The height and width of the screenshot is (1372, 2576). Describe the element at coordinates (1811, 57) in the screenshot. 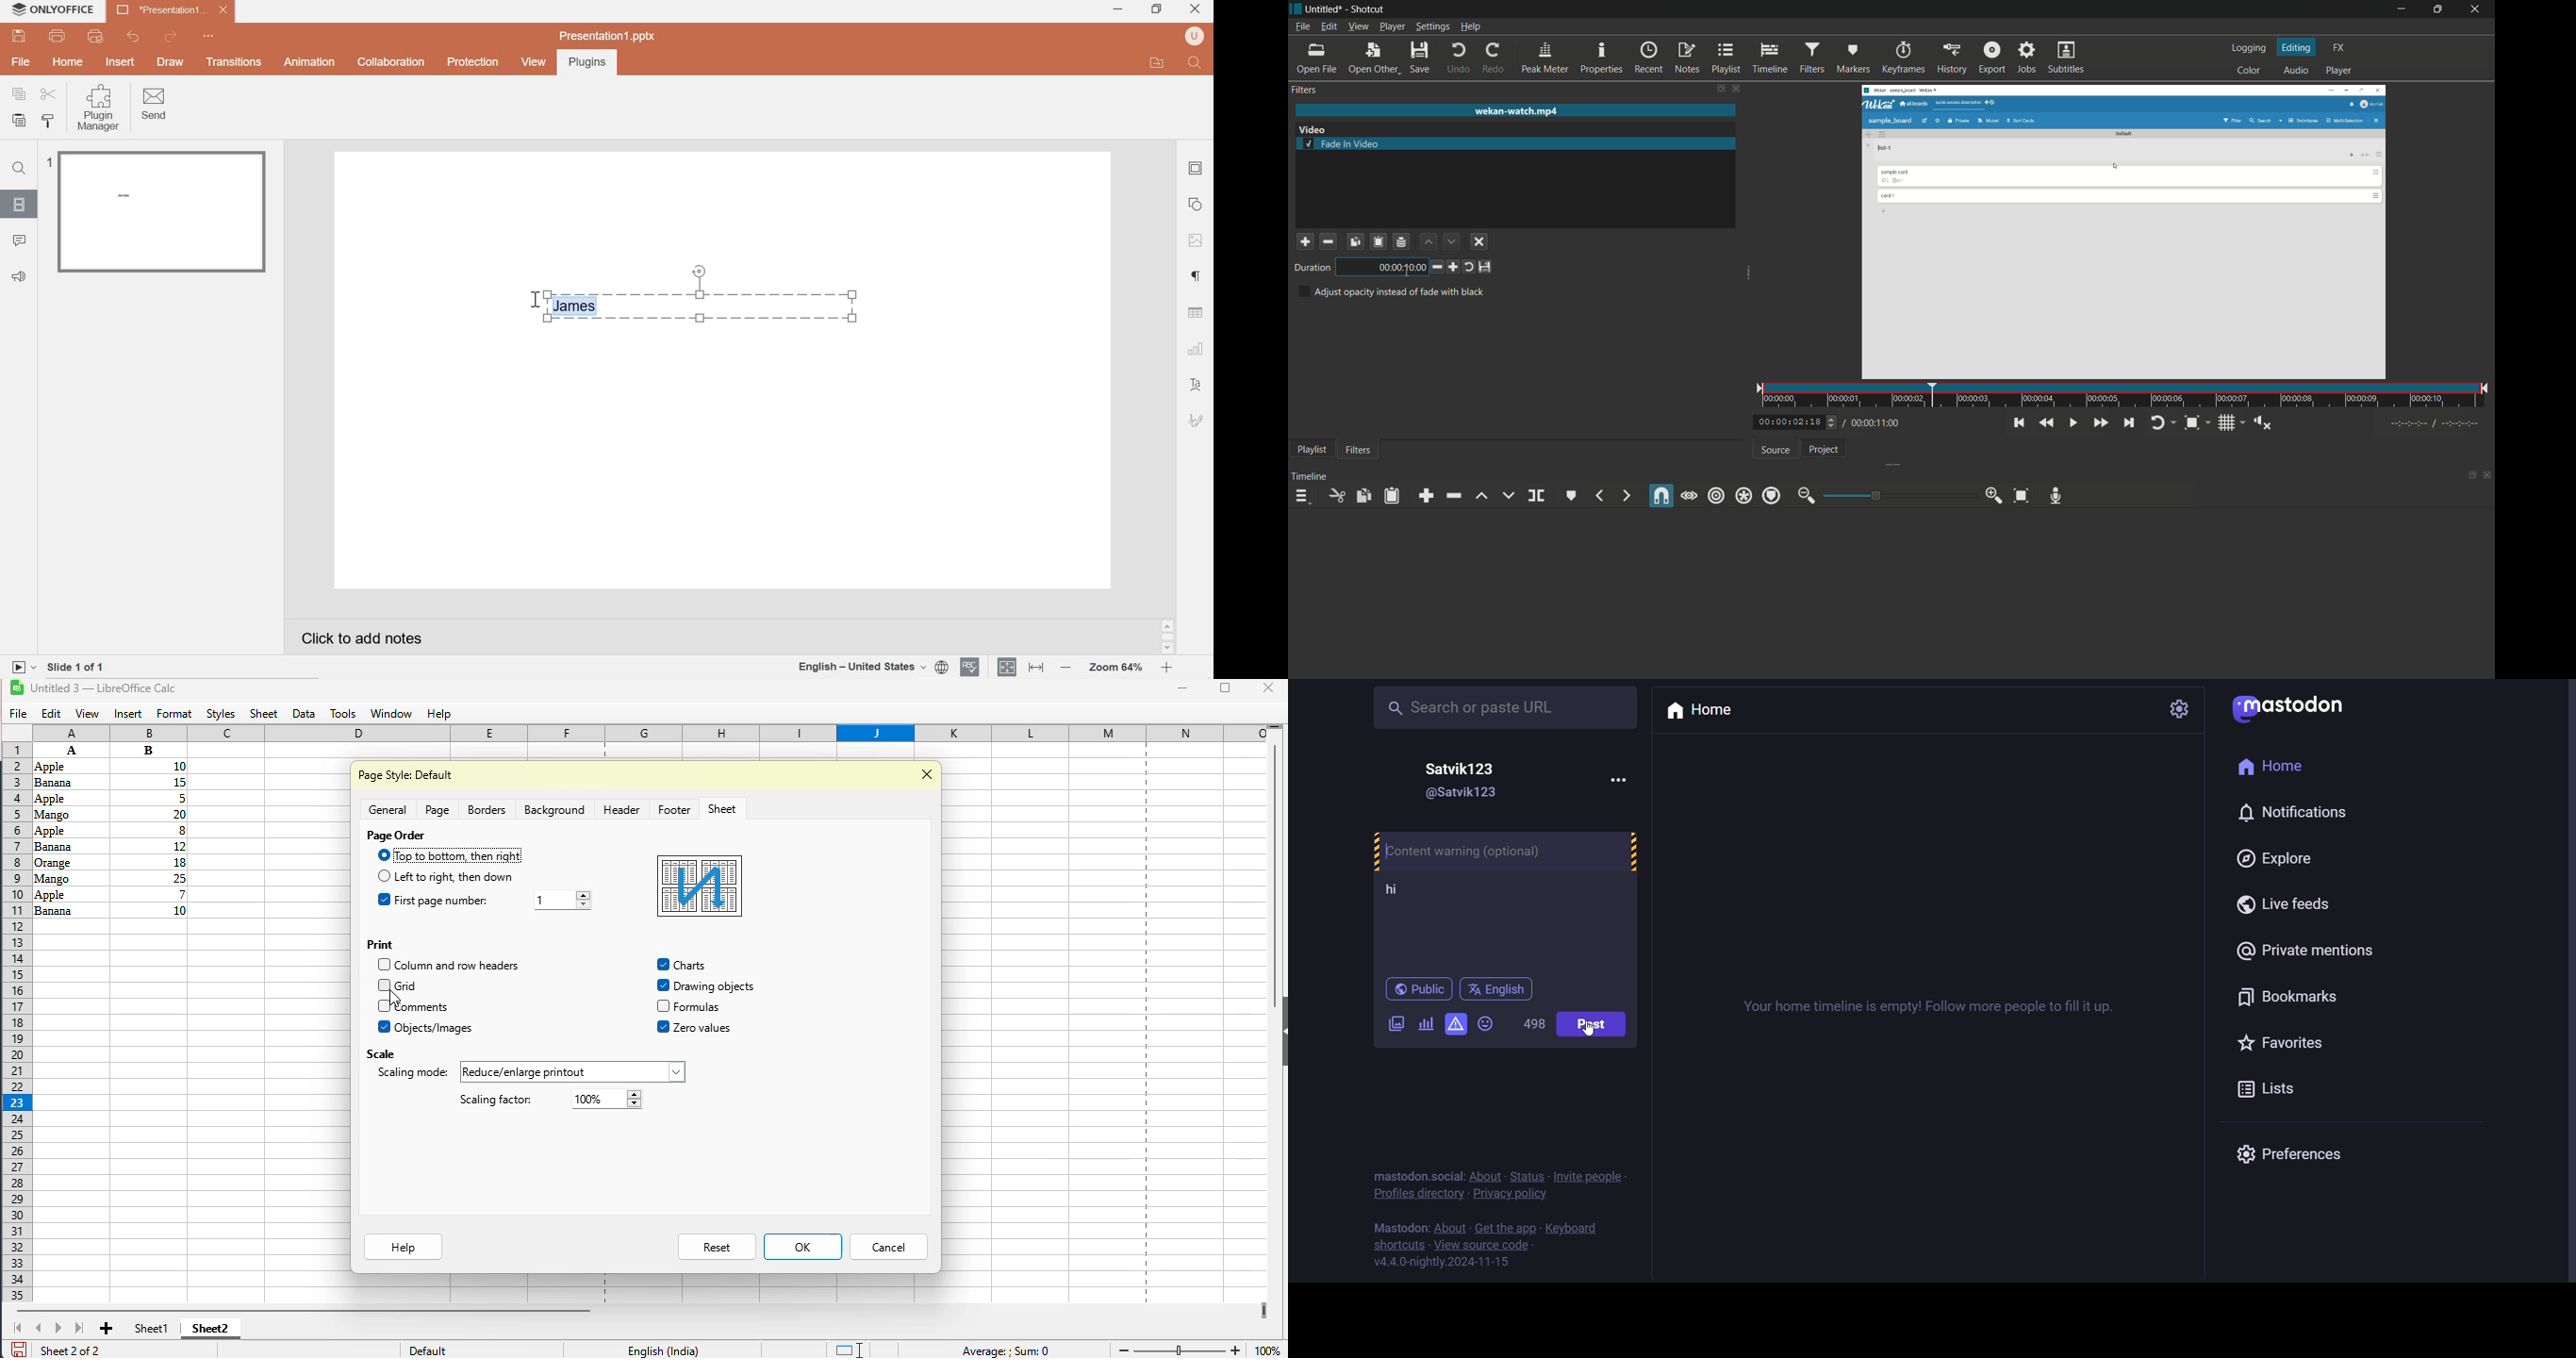

I see `filters` at that location.